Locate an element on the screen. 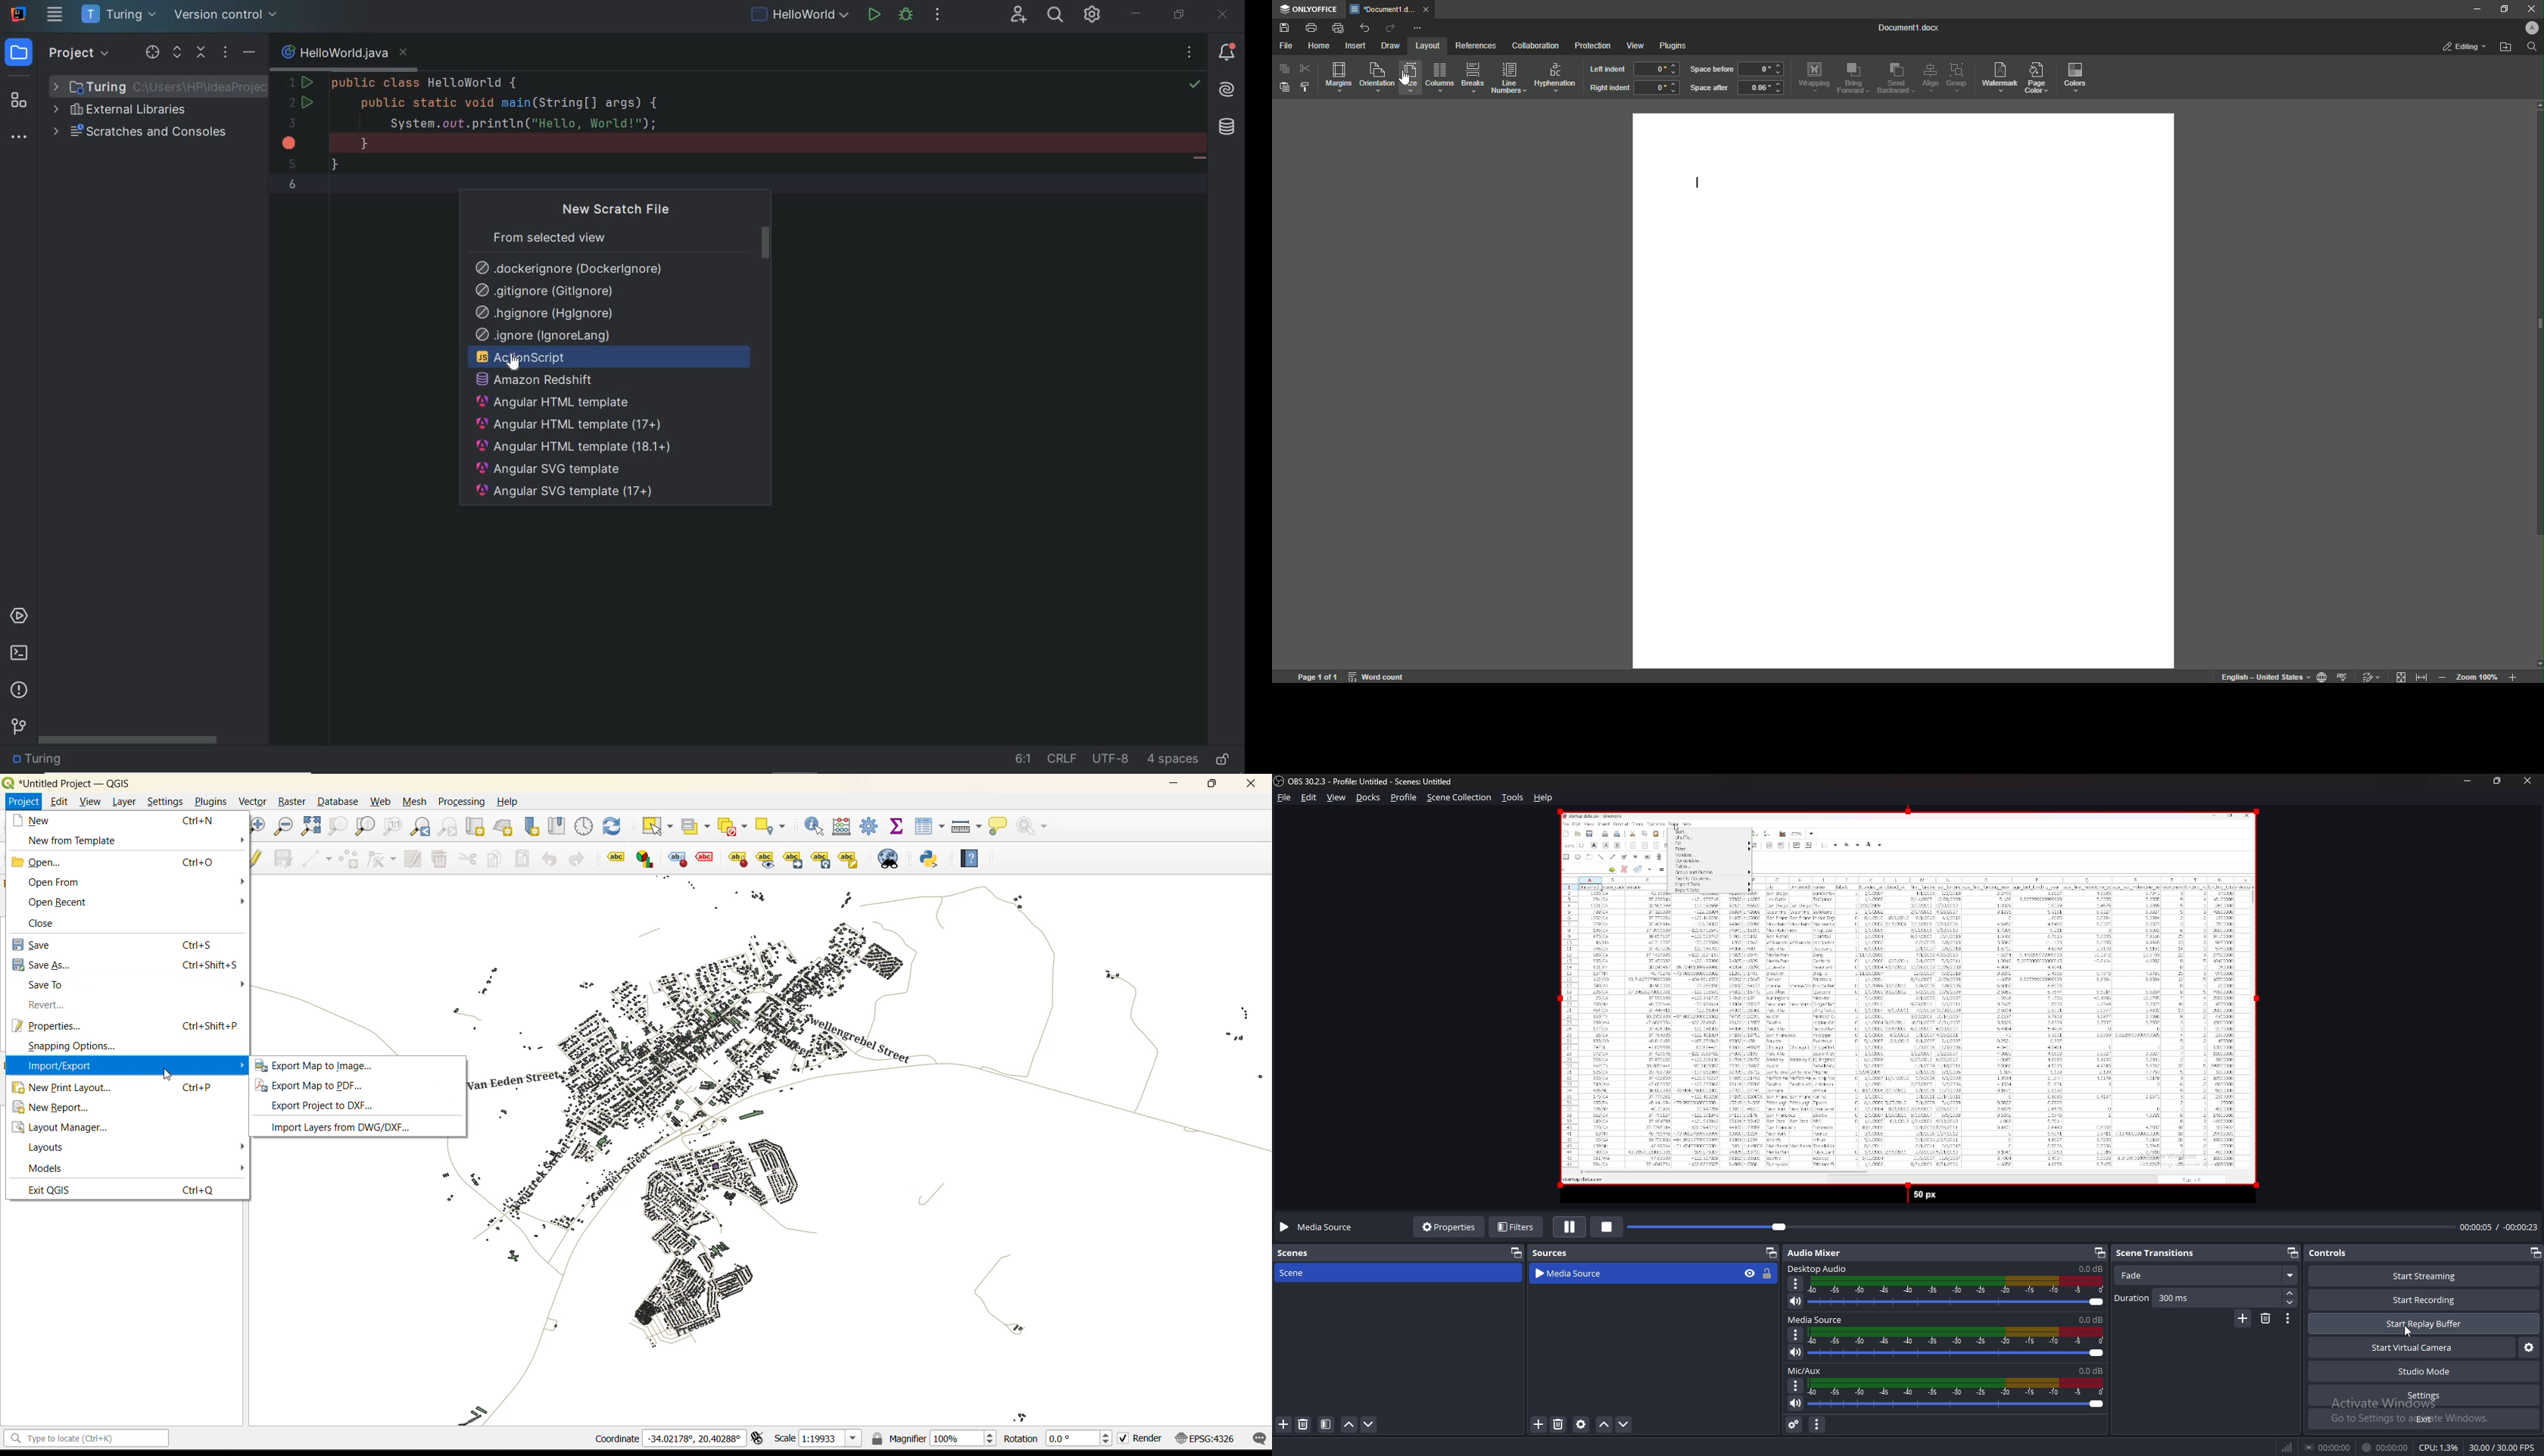 Image resolution: width=2548 pixels, height=1456 pixels. 0.0db is located at coordinates (2092, 1319).